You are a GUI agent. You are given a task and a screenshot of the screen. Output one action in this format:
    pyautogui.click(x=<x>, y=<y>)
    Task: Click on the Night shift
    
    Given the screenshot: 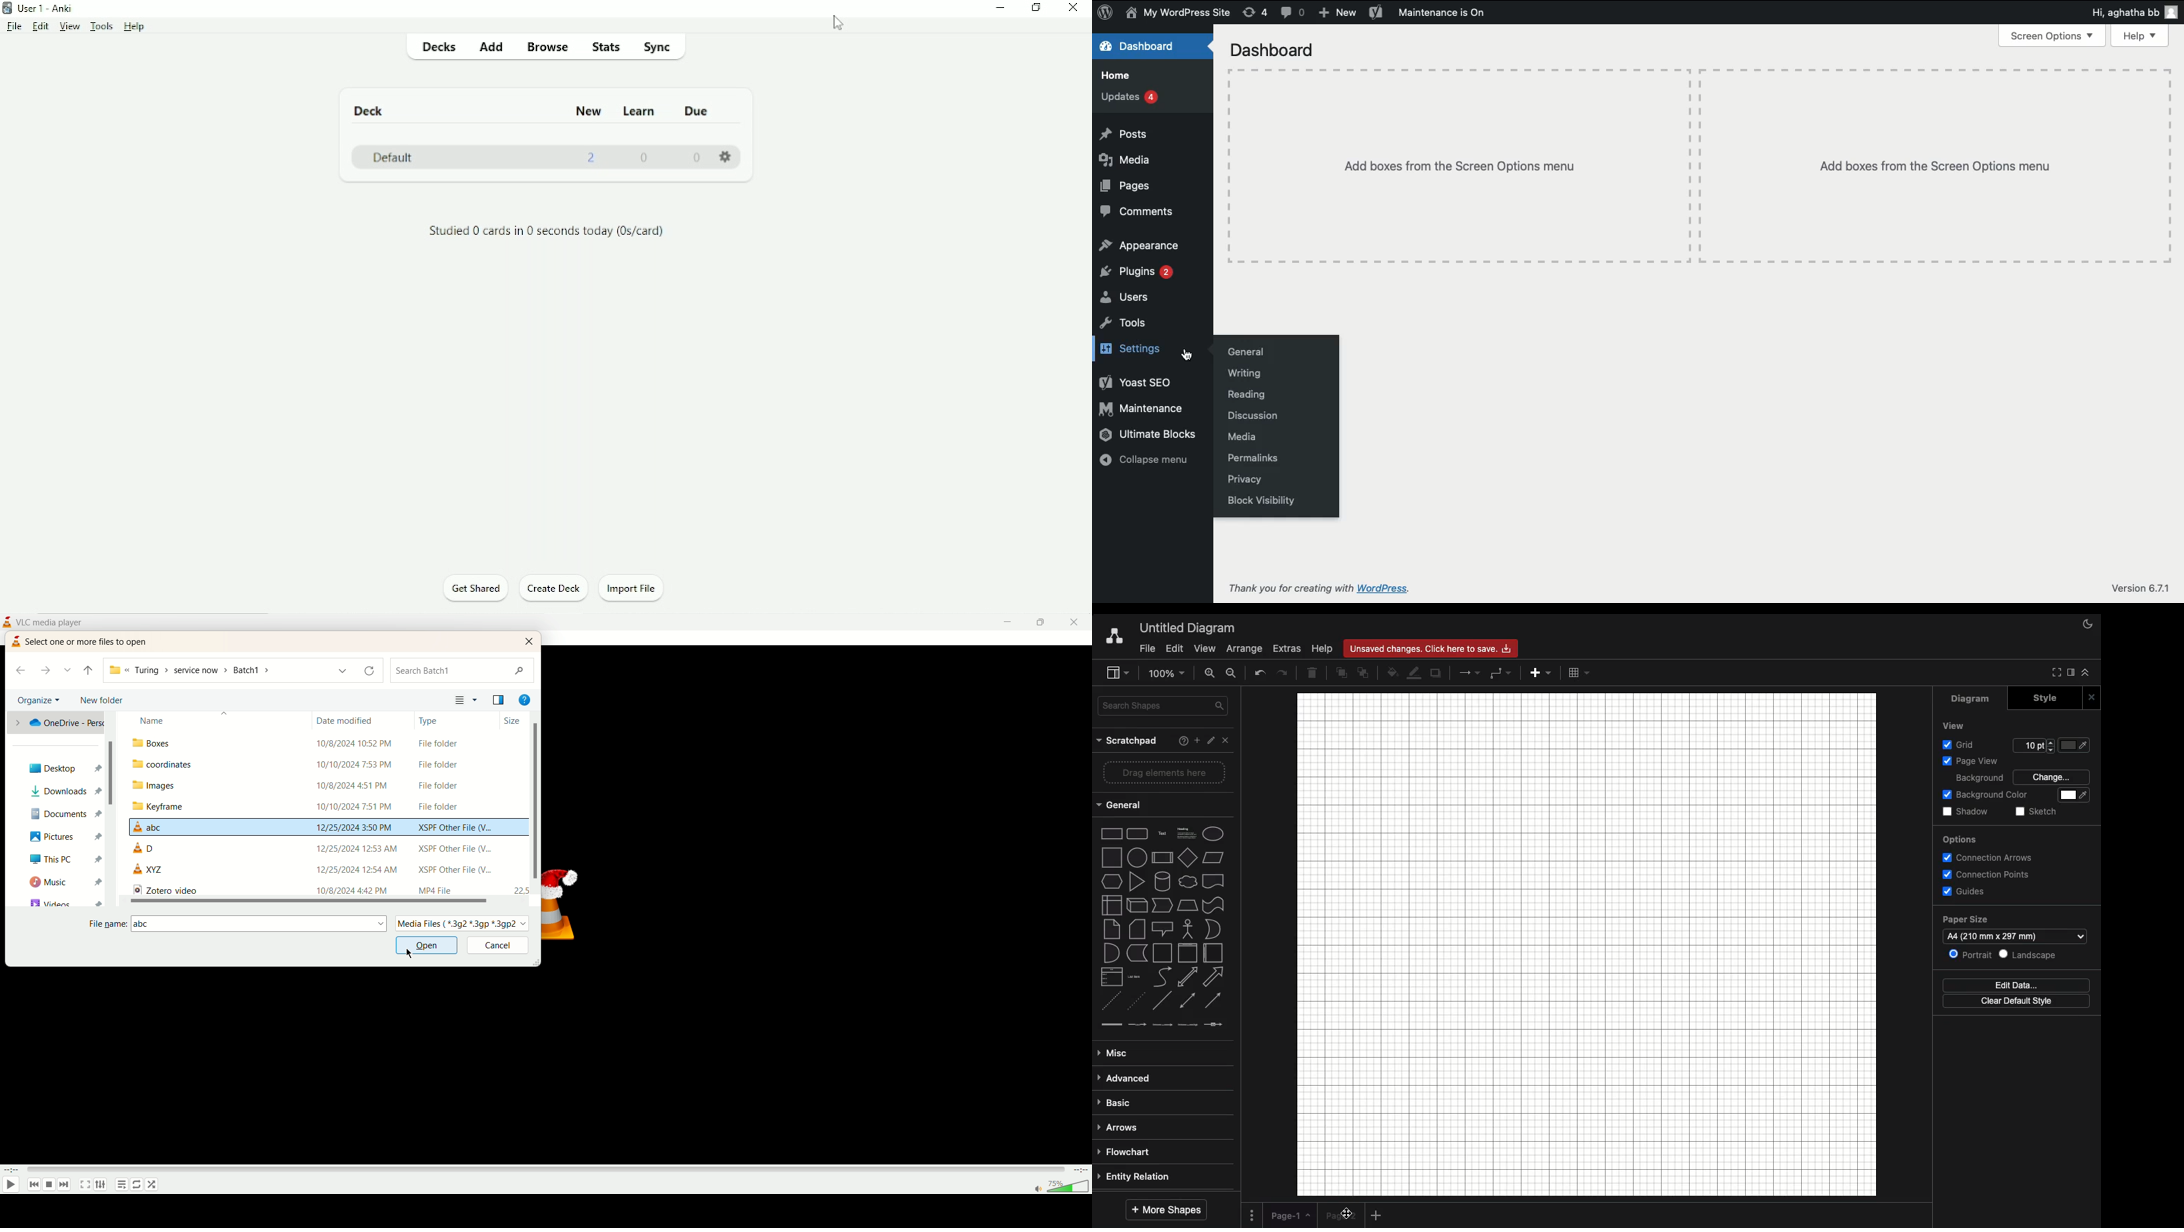 What is the action you would take?
    pyautogui.click(x=2090, y=625)
    